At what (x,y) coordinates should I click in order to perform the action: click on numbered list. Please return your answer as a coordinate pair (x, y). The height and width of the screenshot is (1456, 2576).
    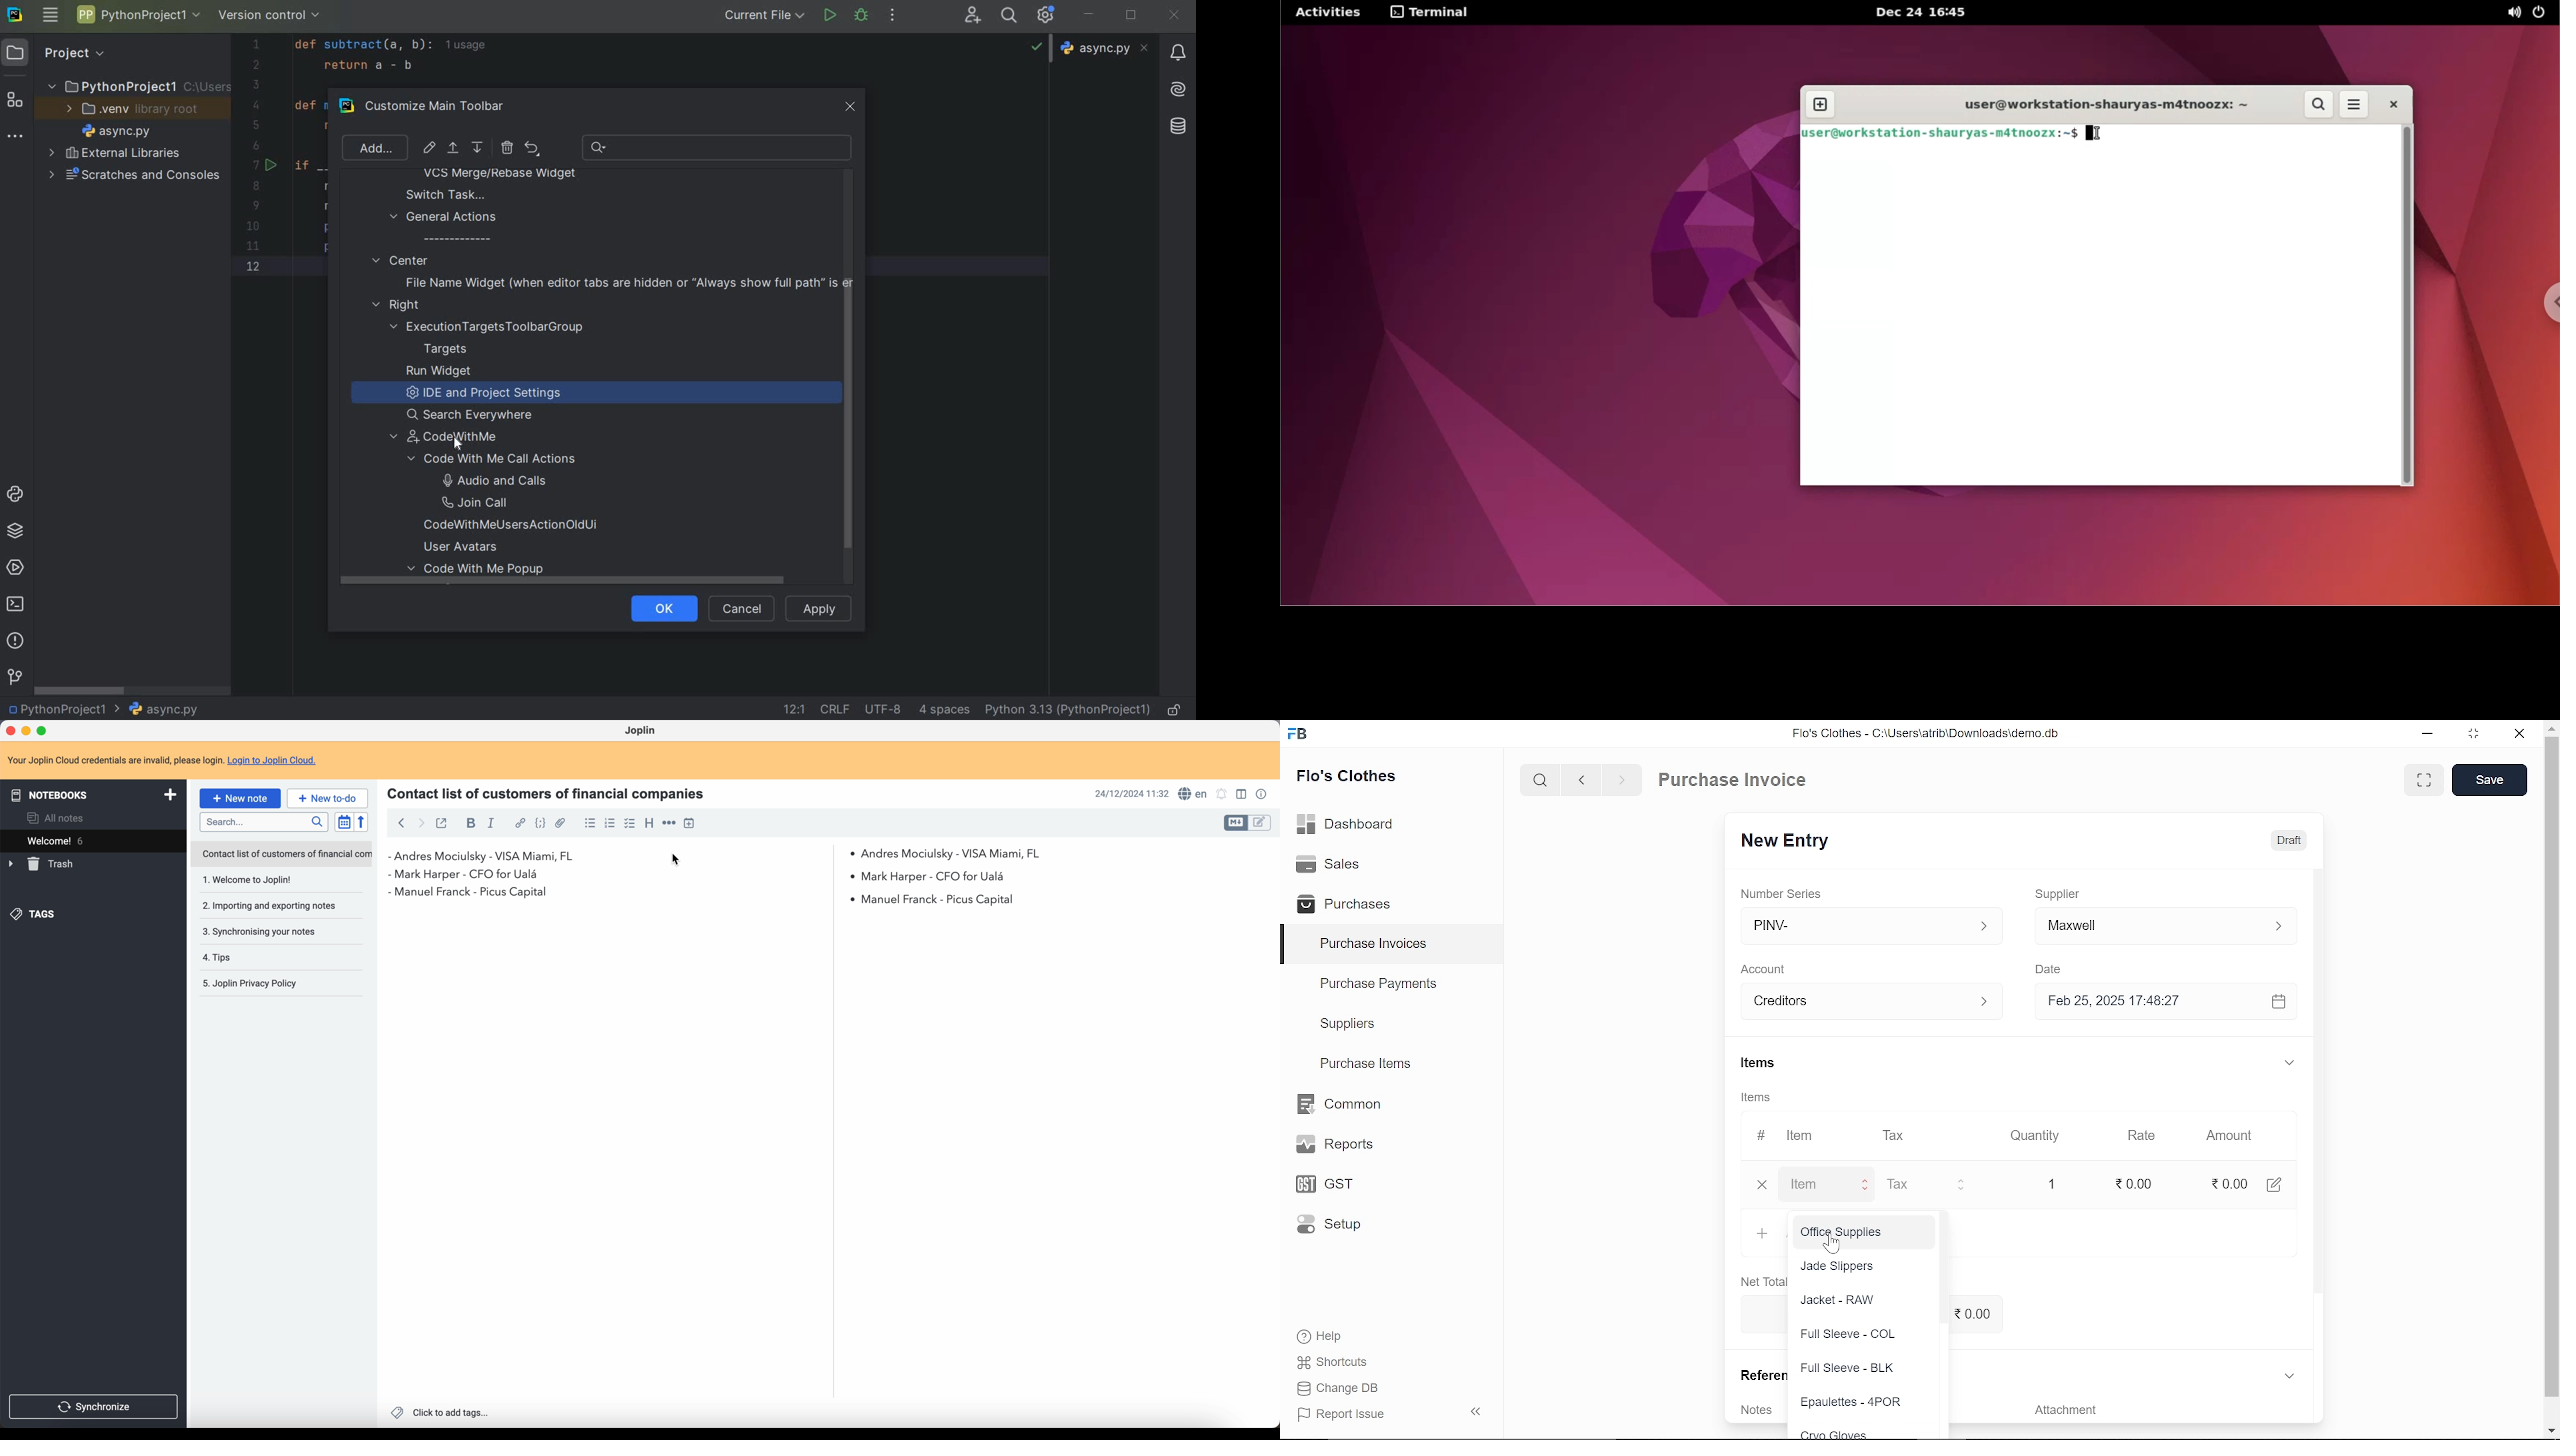
    Looking at the image, I should click on (611, 823).